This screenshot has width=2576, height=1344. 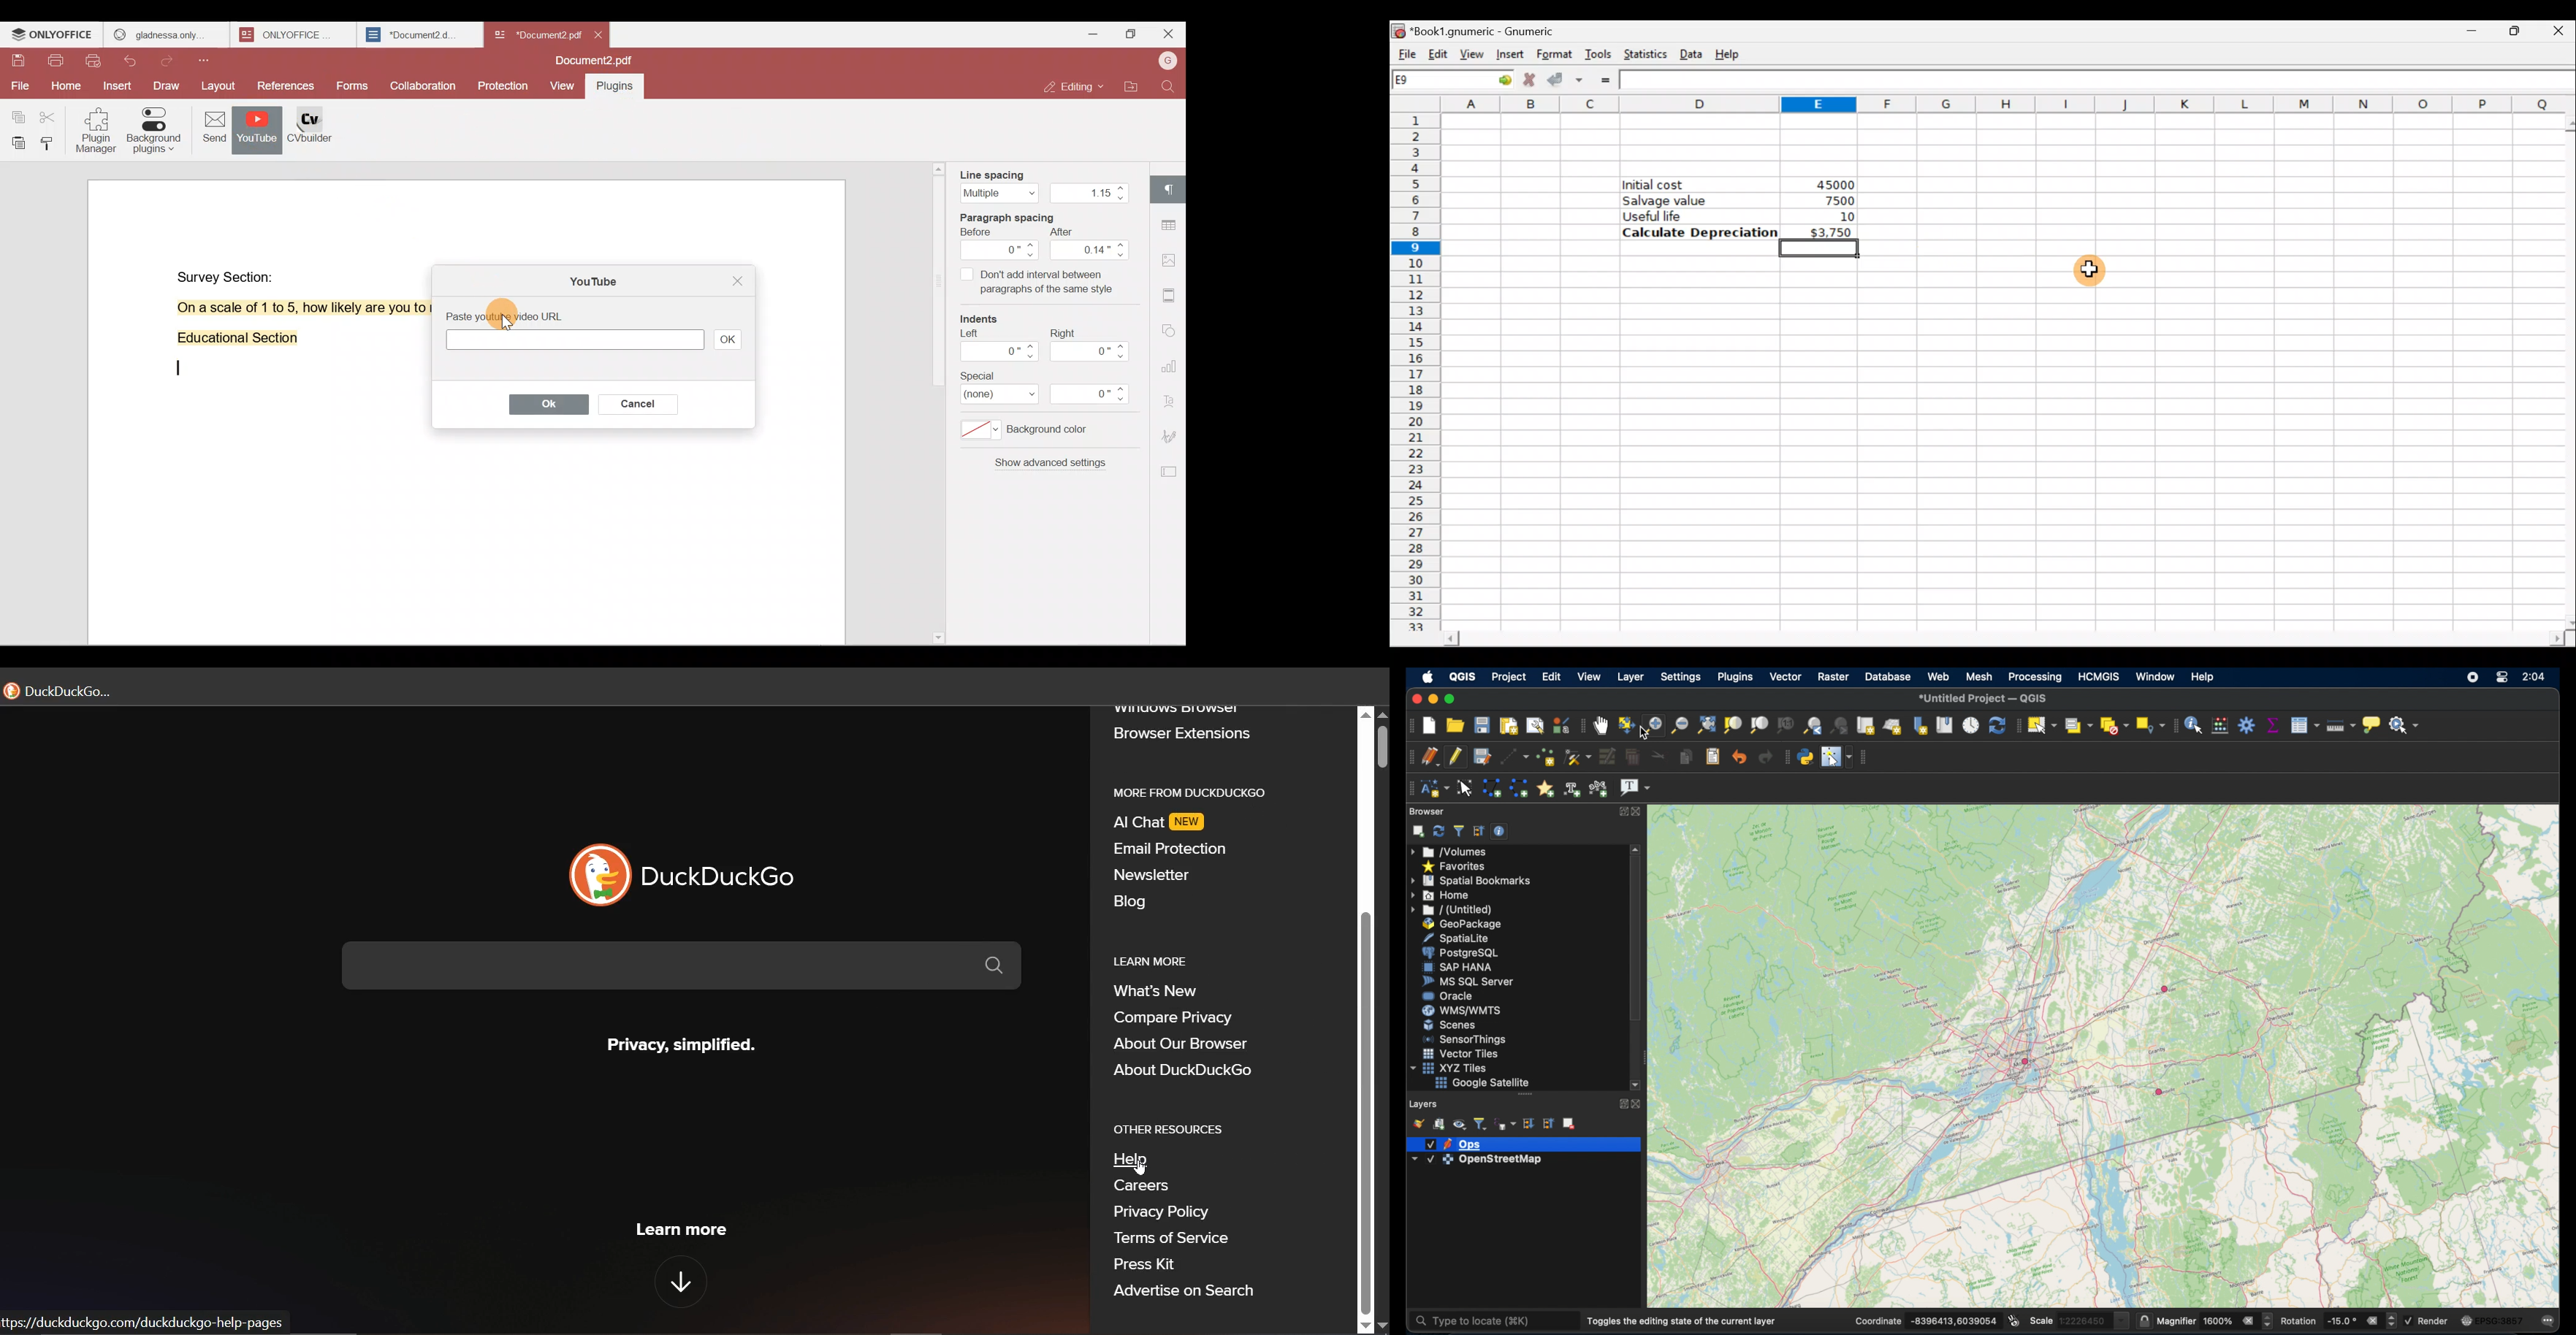 What do you see at coordinates (1049, 468) in the screenshot?
I see `Show advanced settings` at bounding box center [1049, 468].